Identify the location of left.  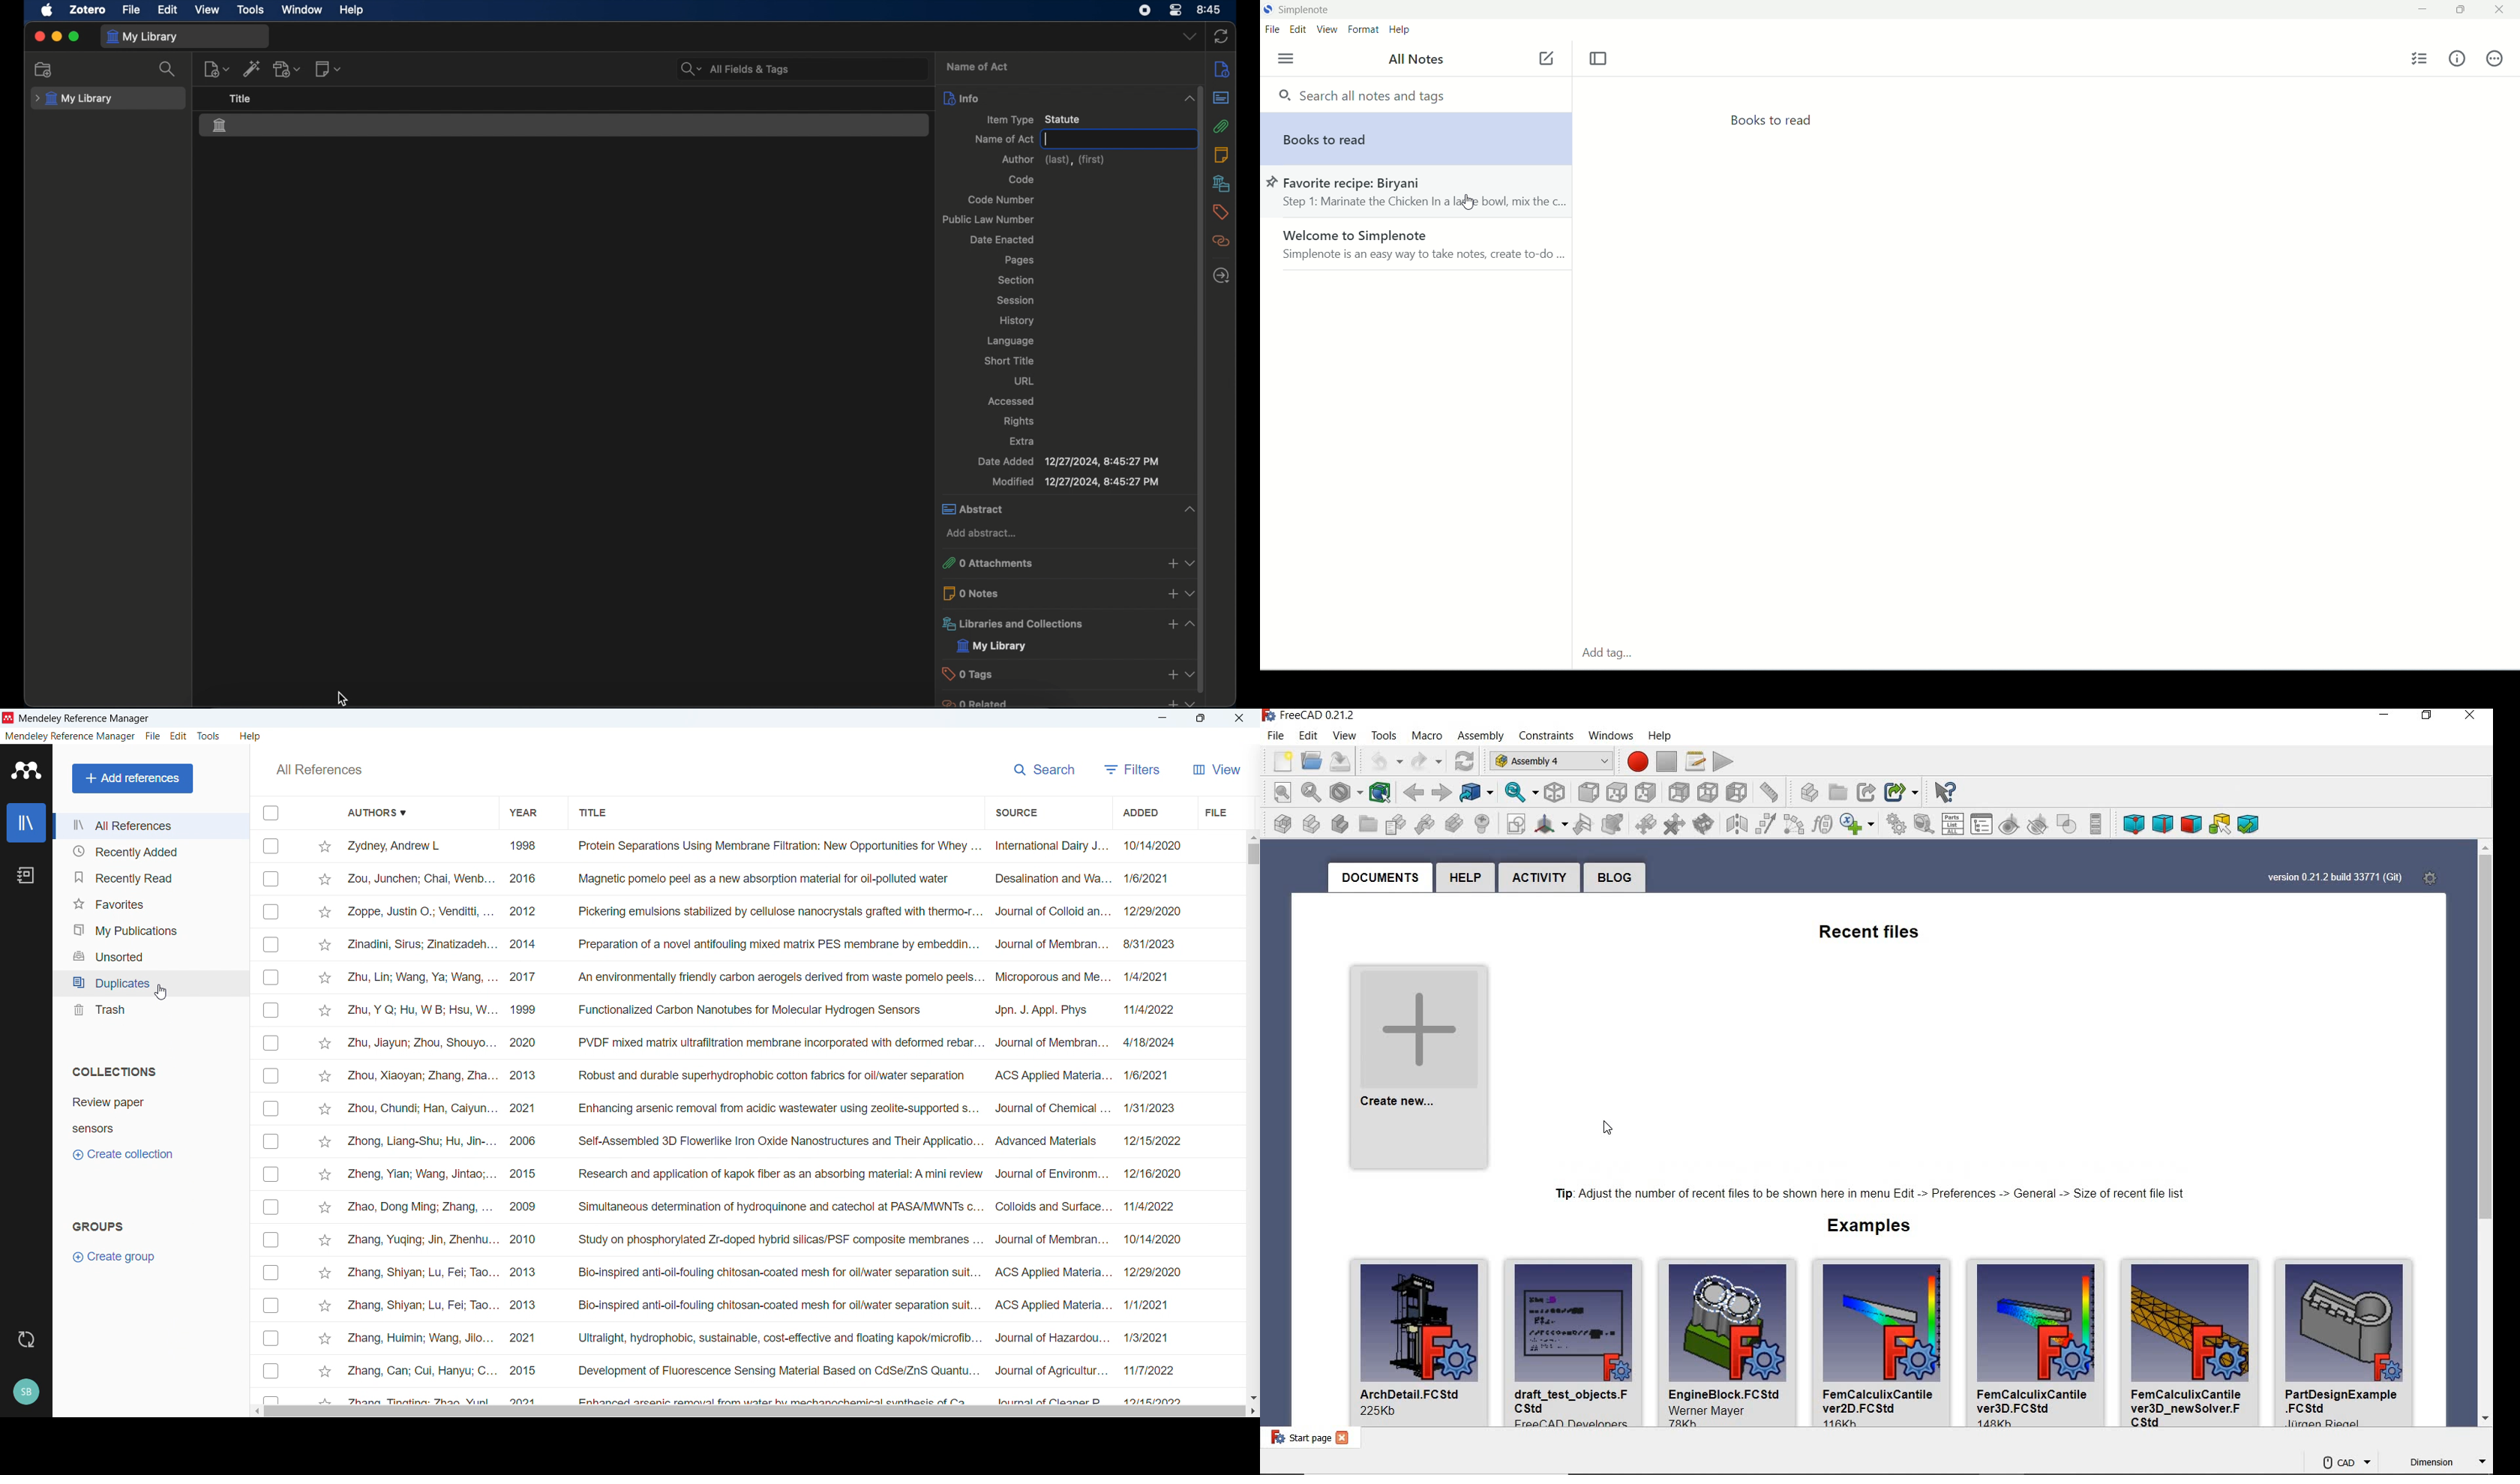
(1738, 792).